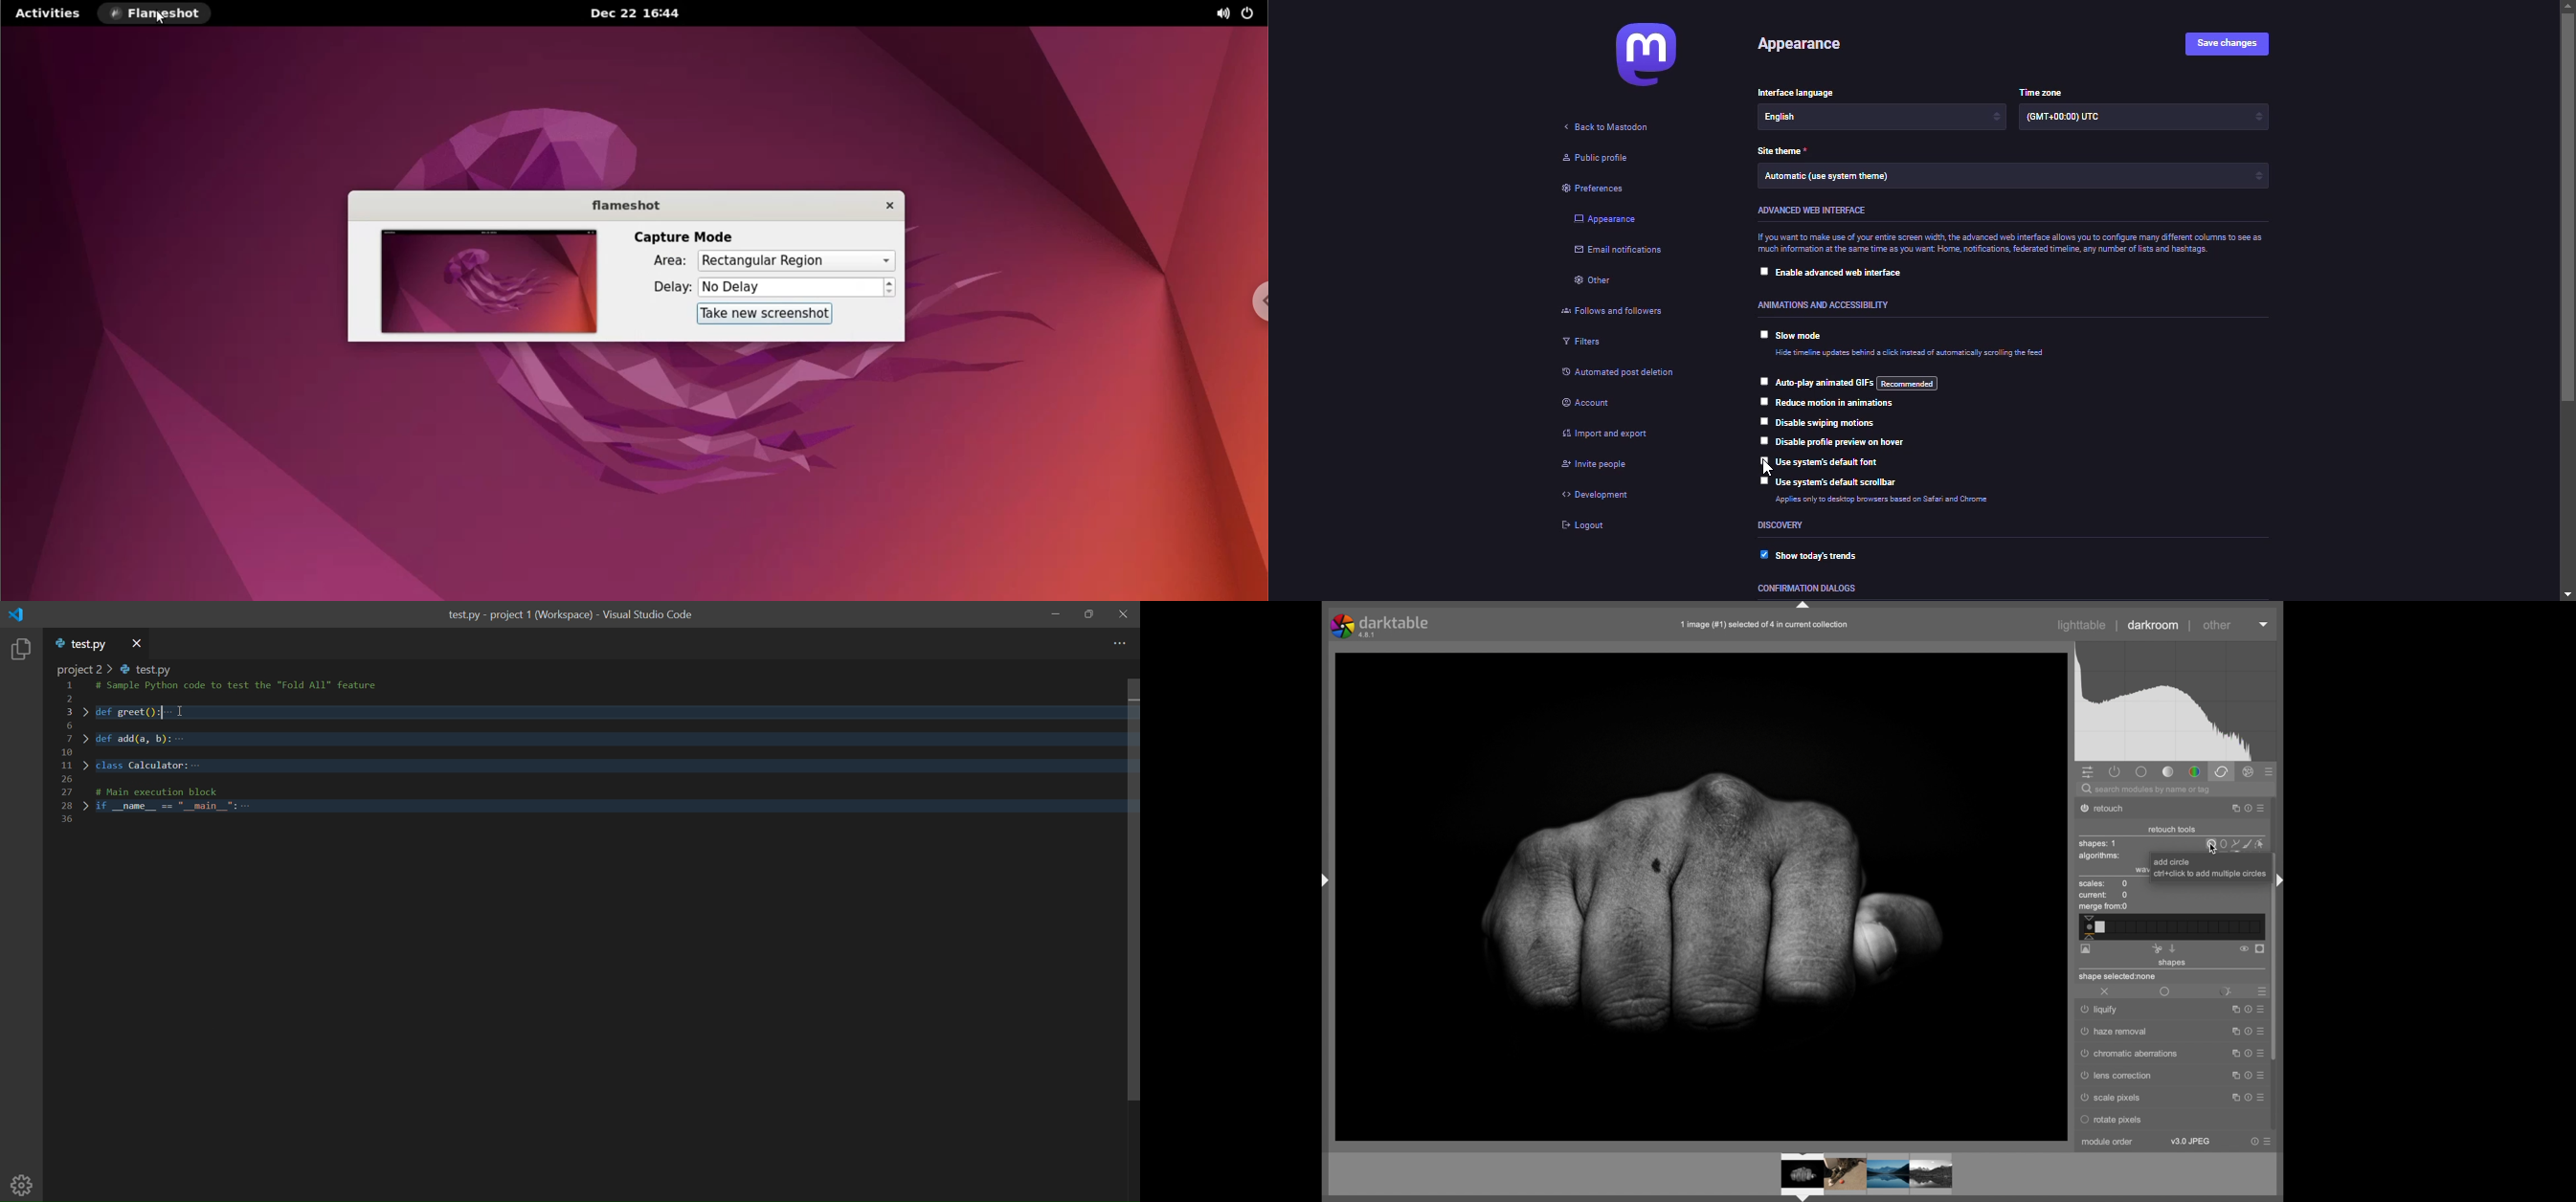  What do you see at coordinates (2232, 1054) in the screenshot?
I see `maximize` at bounding box center [2232, 1054].